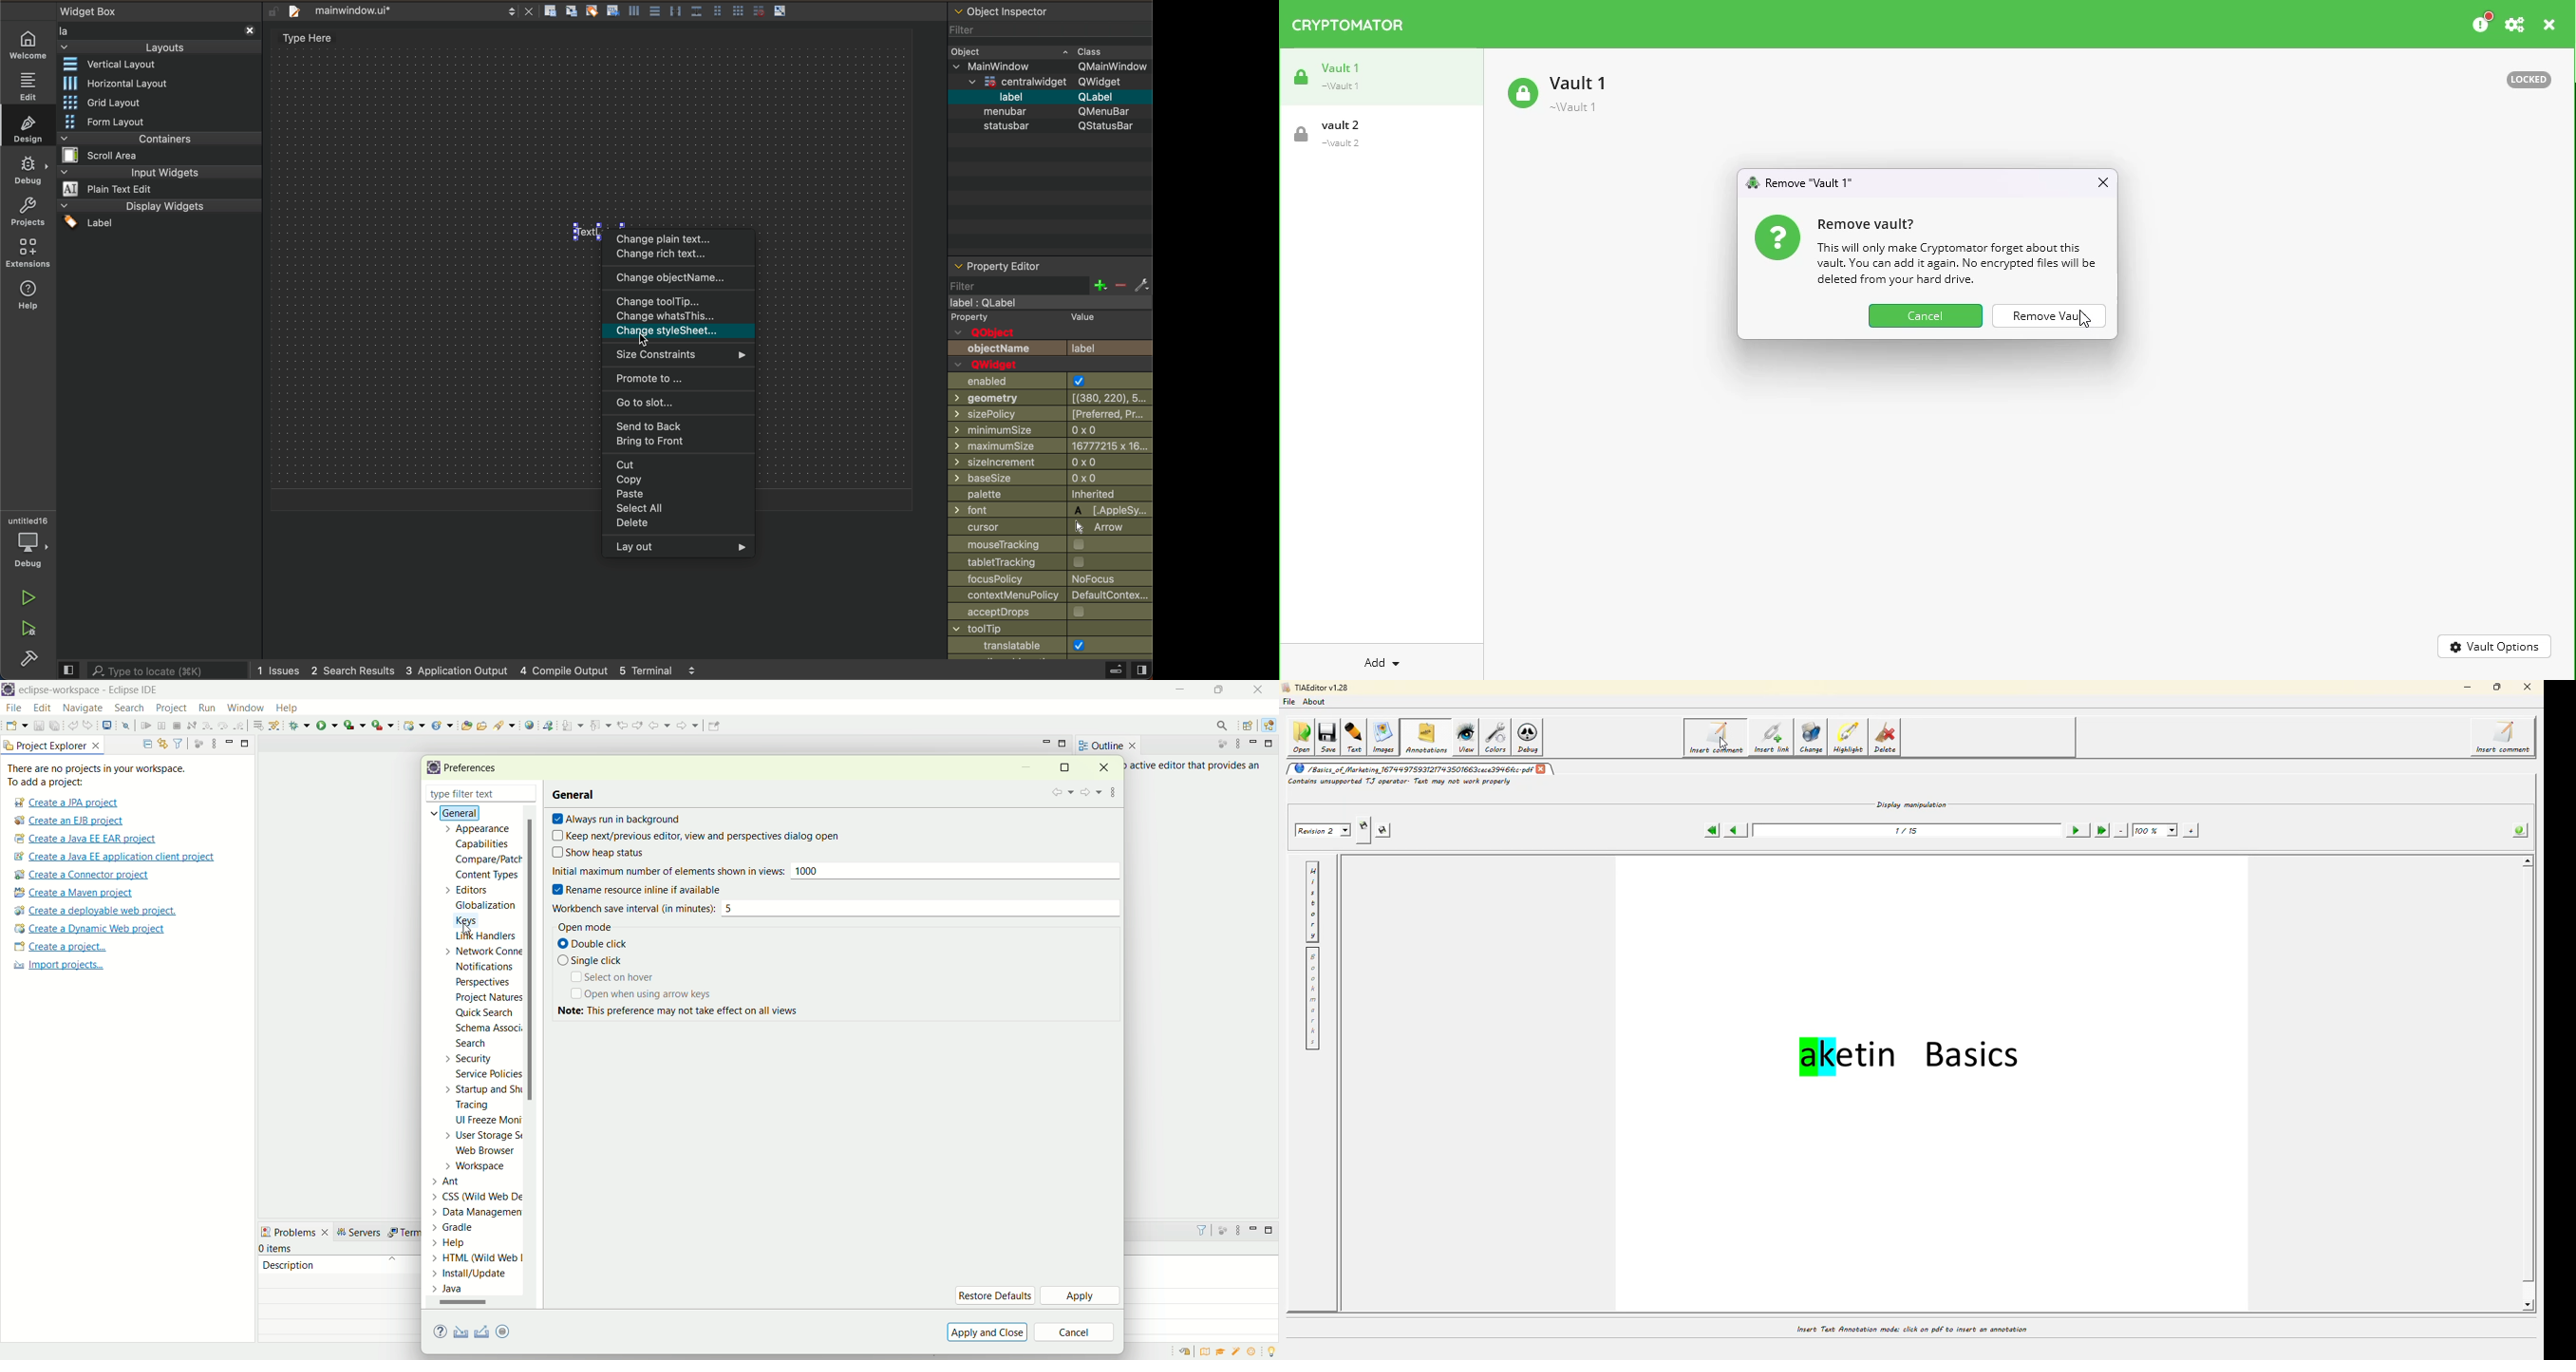 The image size is (2576, 1372). What do you see at coordinates (1050, 612) in the screenshot?
I see `acceptdrops` at bounding box center [1050, 612].